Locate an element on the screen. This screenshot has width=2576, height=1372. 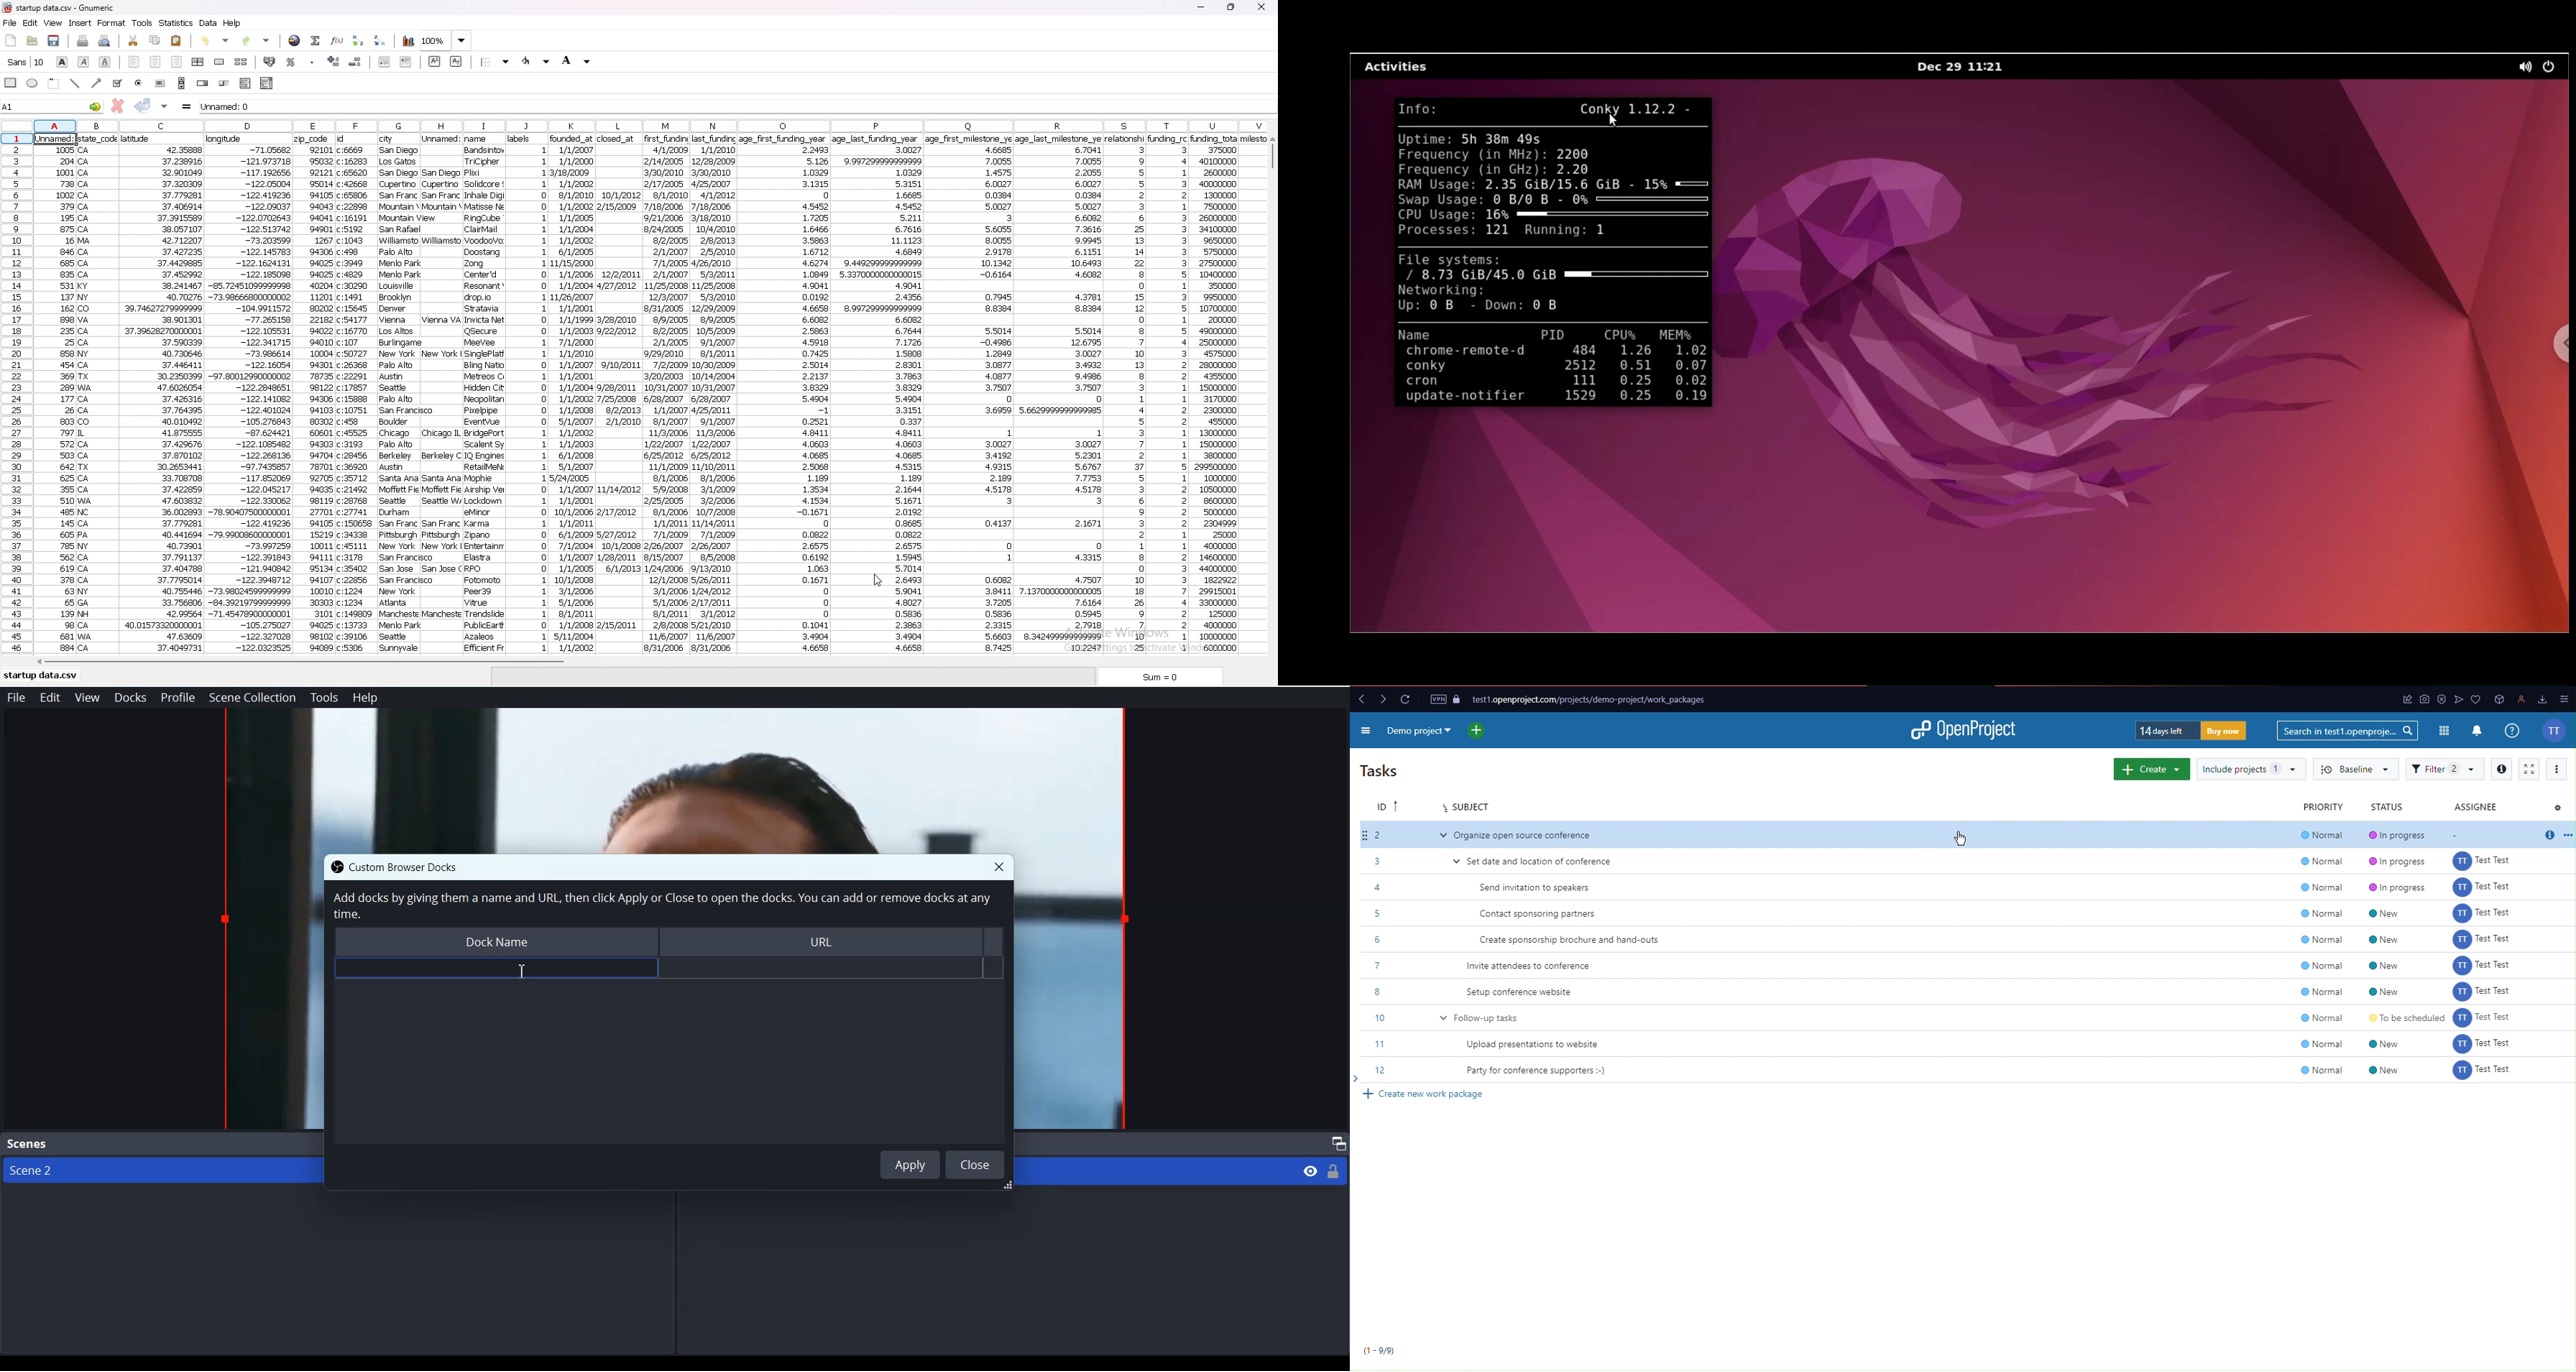
downloads is located at coordinates (2540, 699).